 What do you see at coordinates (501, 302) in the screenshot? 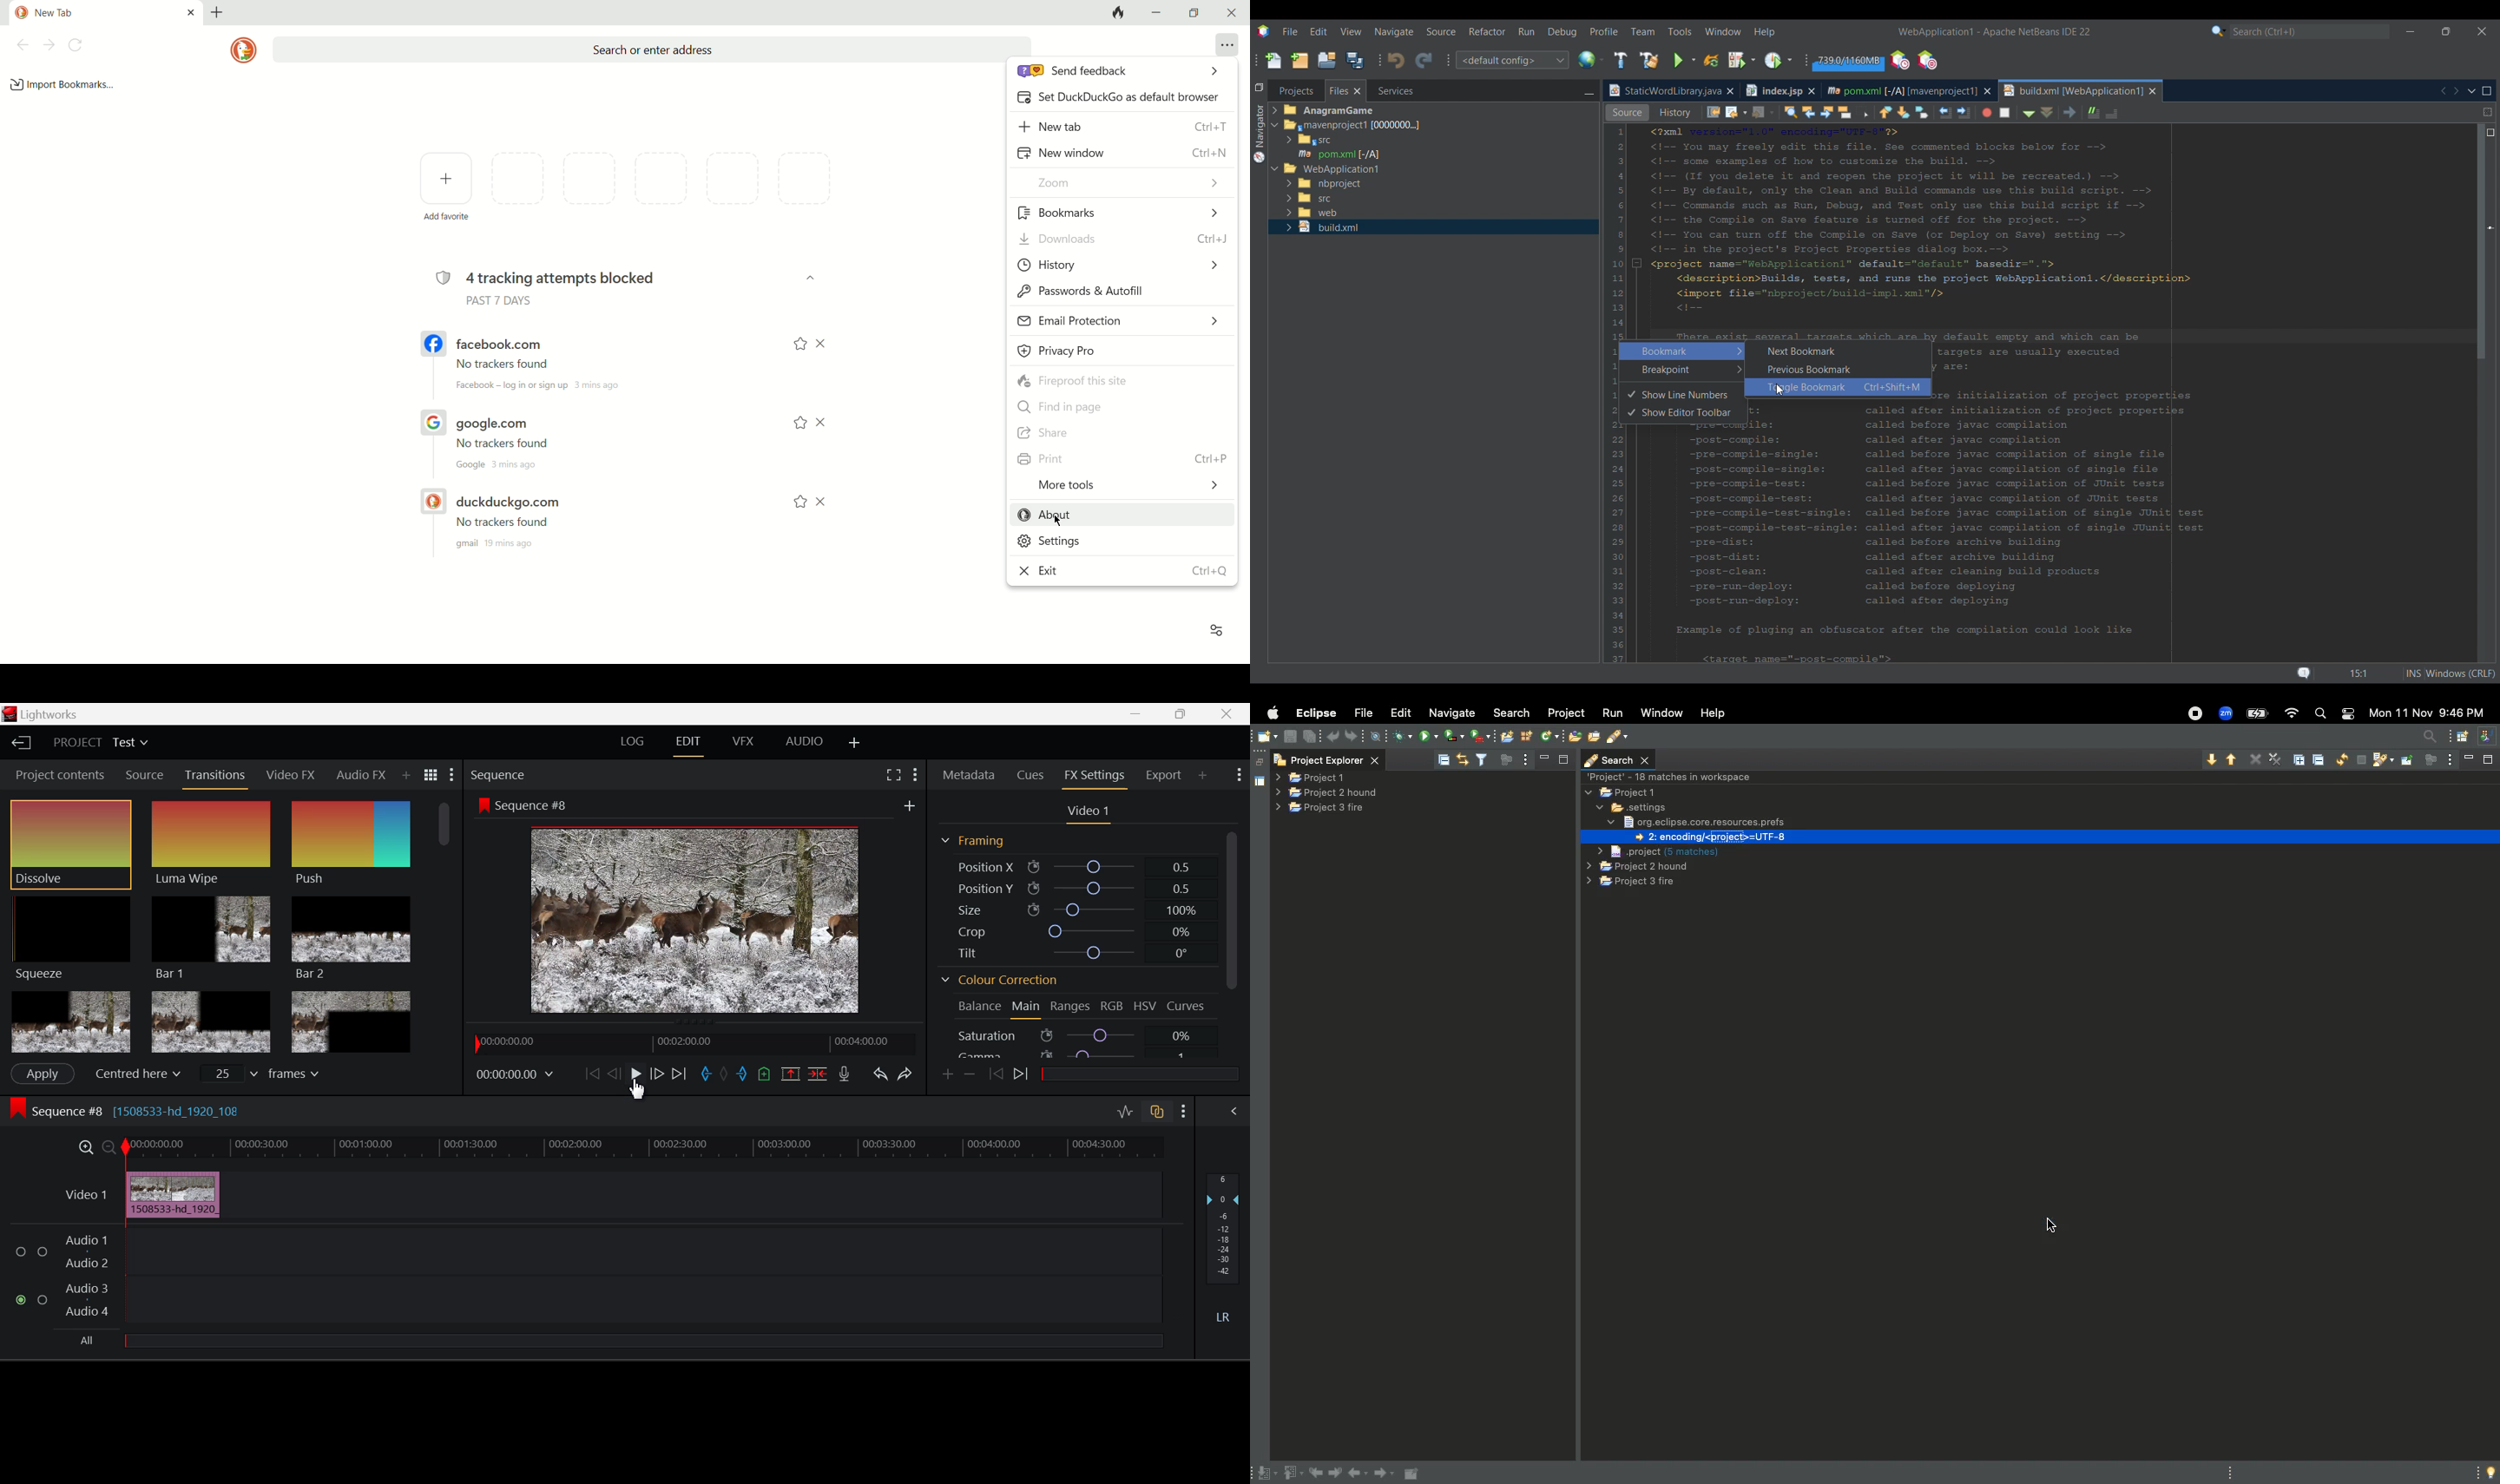
I see `PAST 7 DAYS` at bounding box center [501, 302].